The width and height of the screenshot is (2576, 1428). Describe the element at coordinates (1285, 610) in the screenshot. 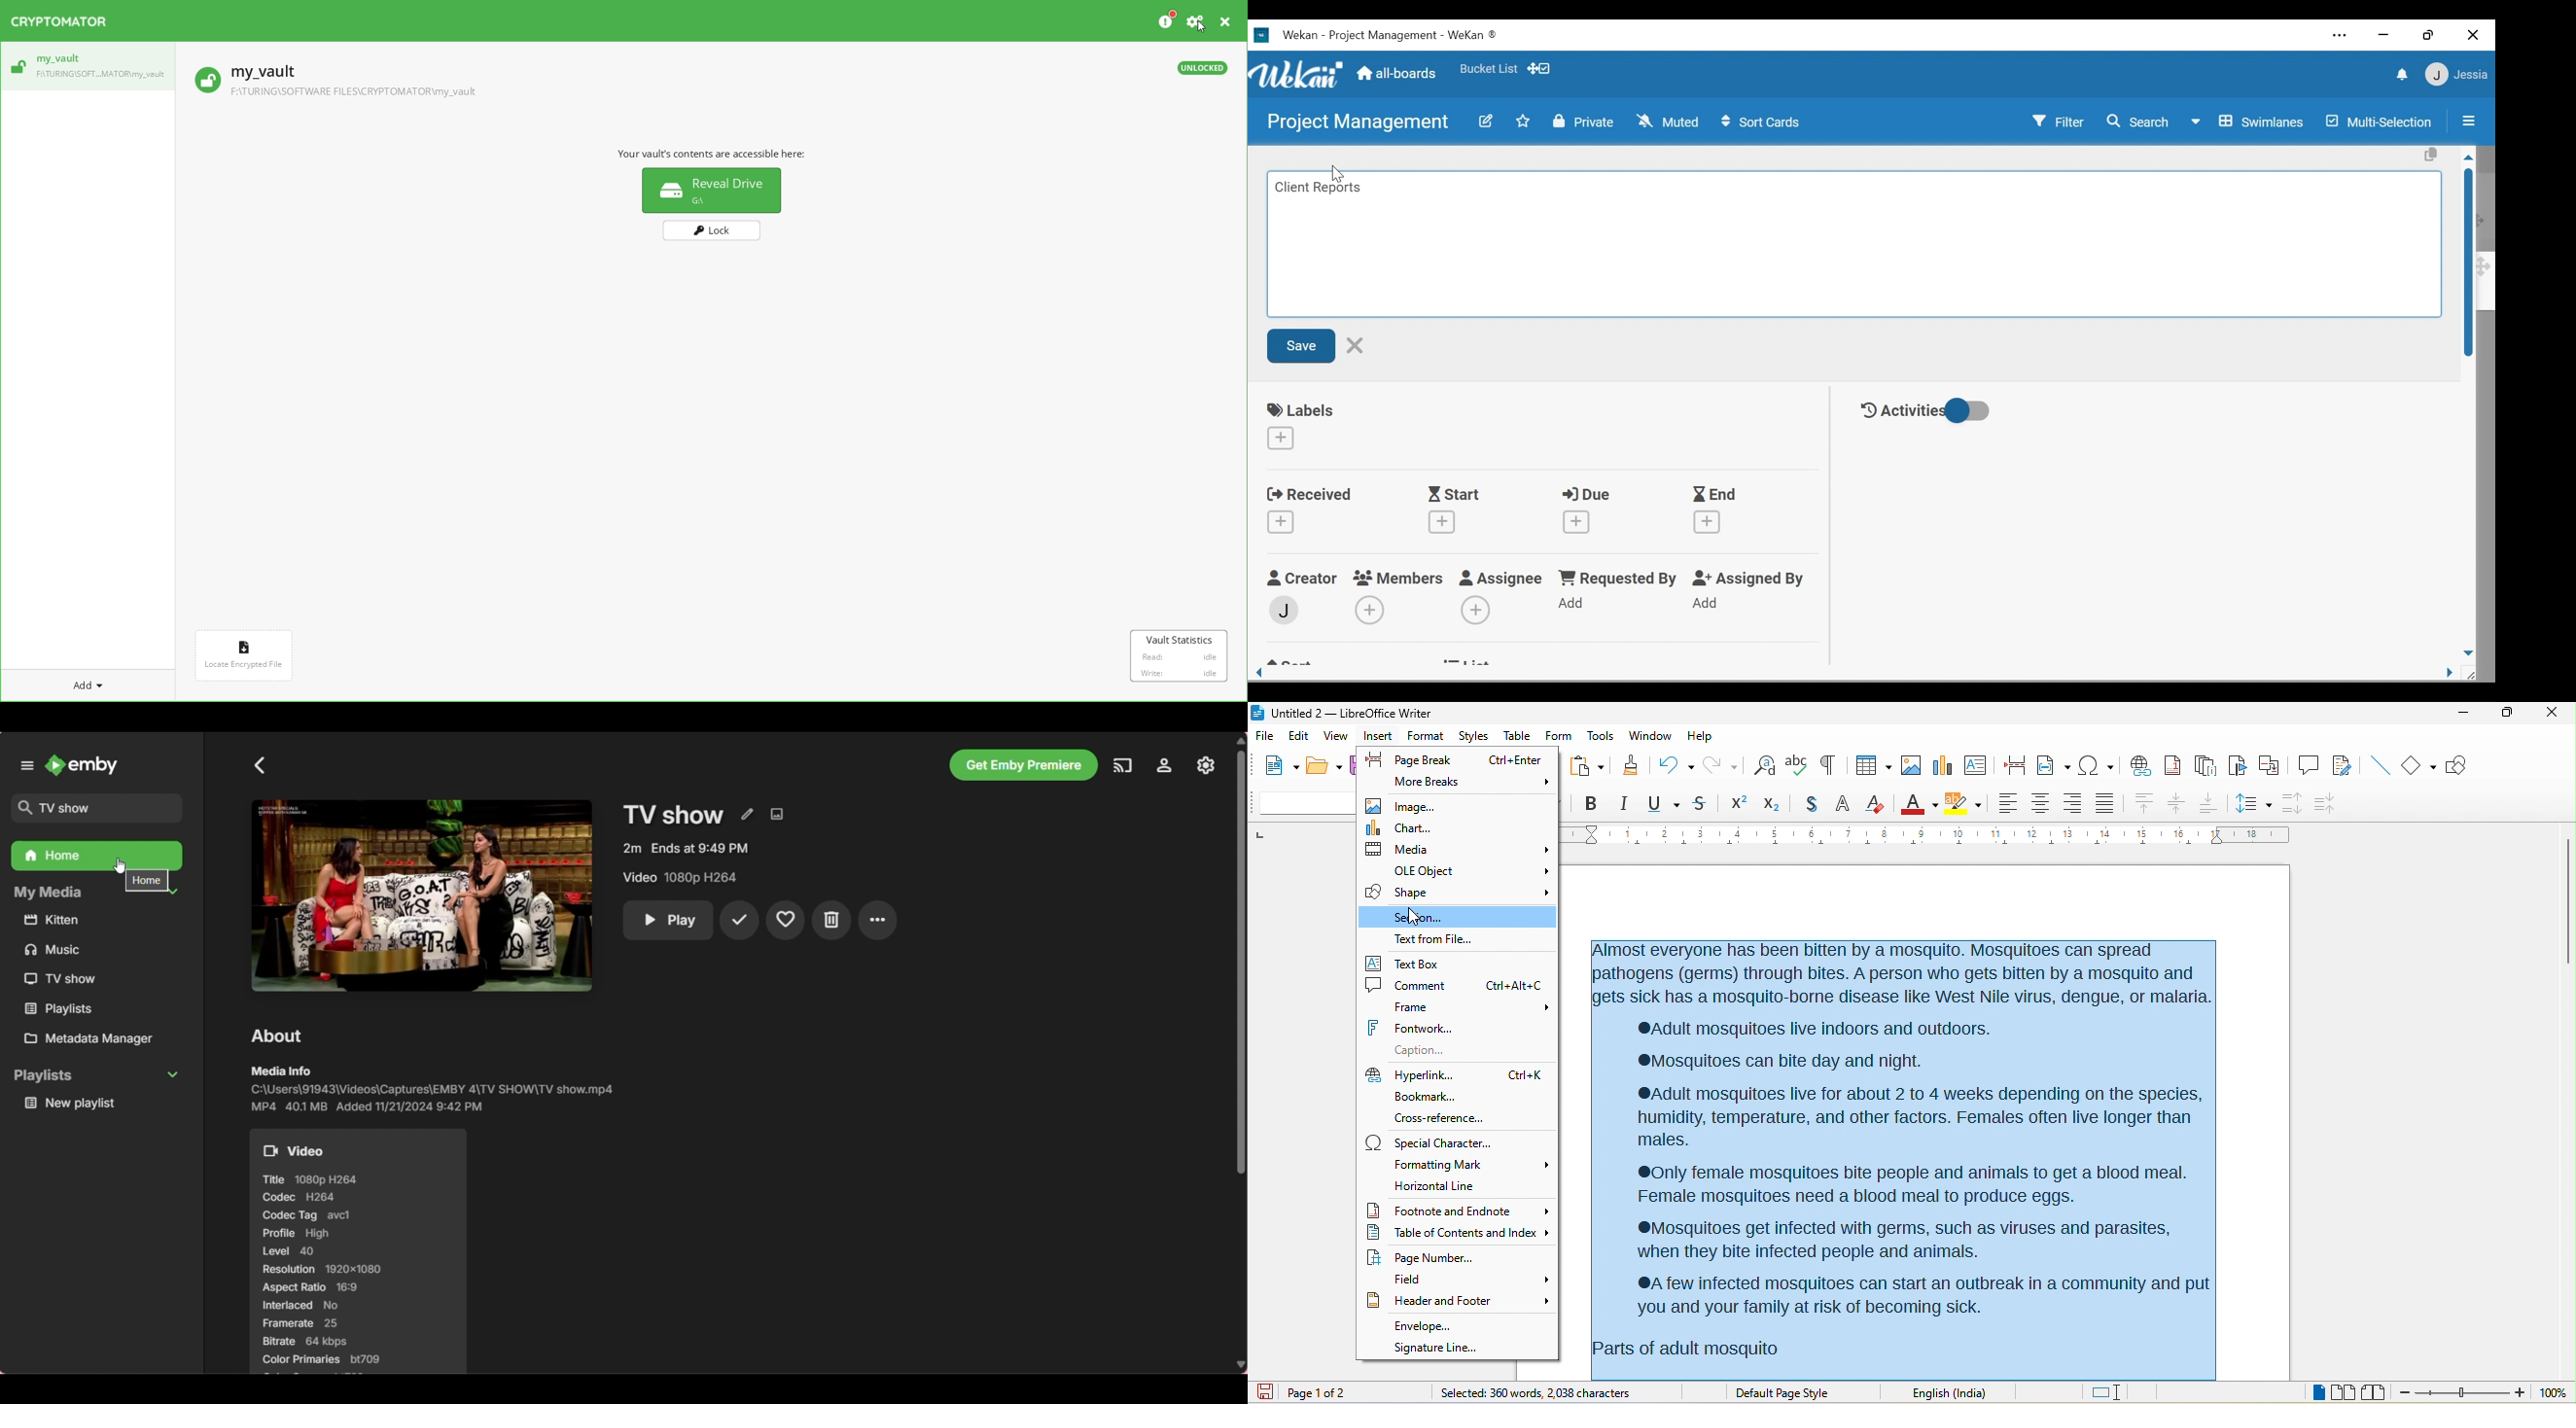

I see `Member` at that location.